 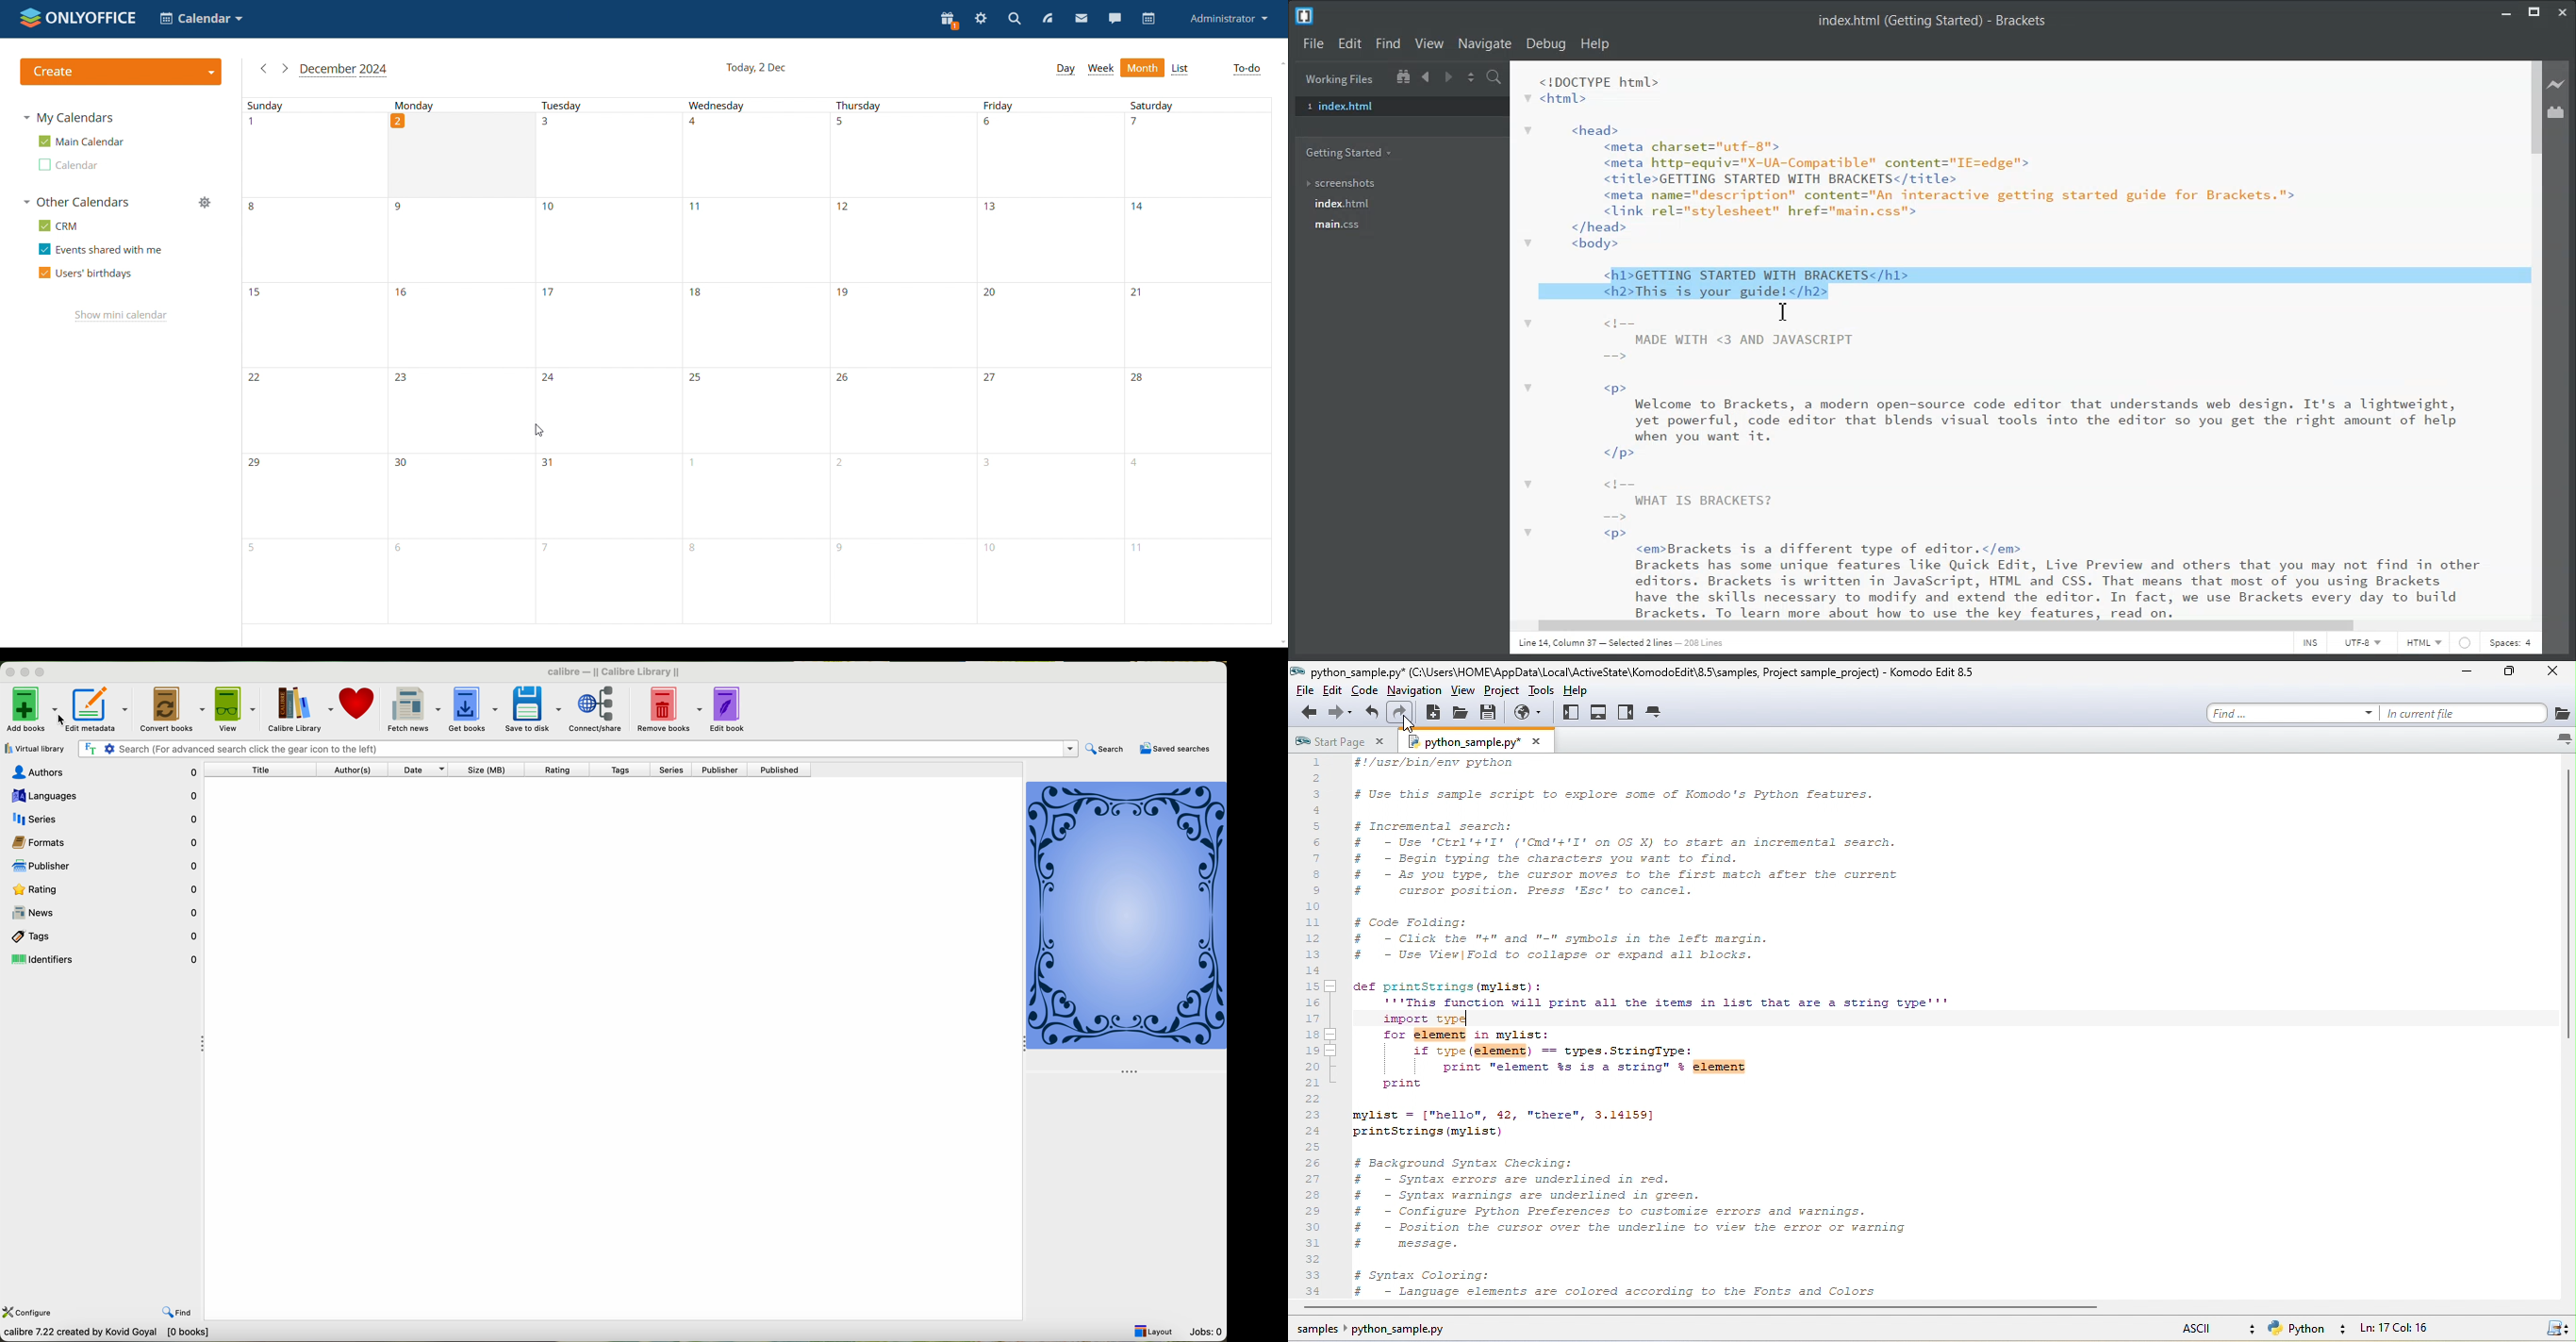 What do you see at coordinates (1107, 748) in the screenshot?
I see `search` at bounding box center [1107, 748].